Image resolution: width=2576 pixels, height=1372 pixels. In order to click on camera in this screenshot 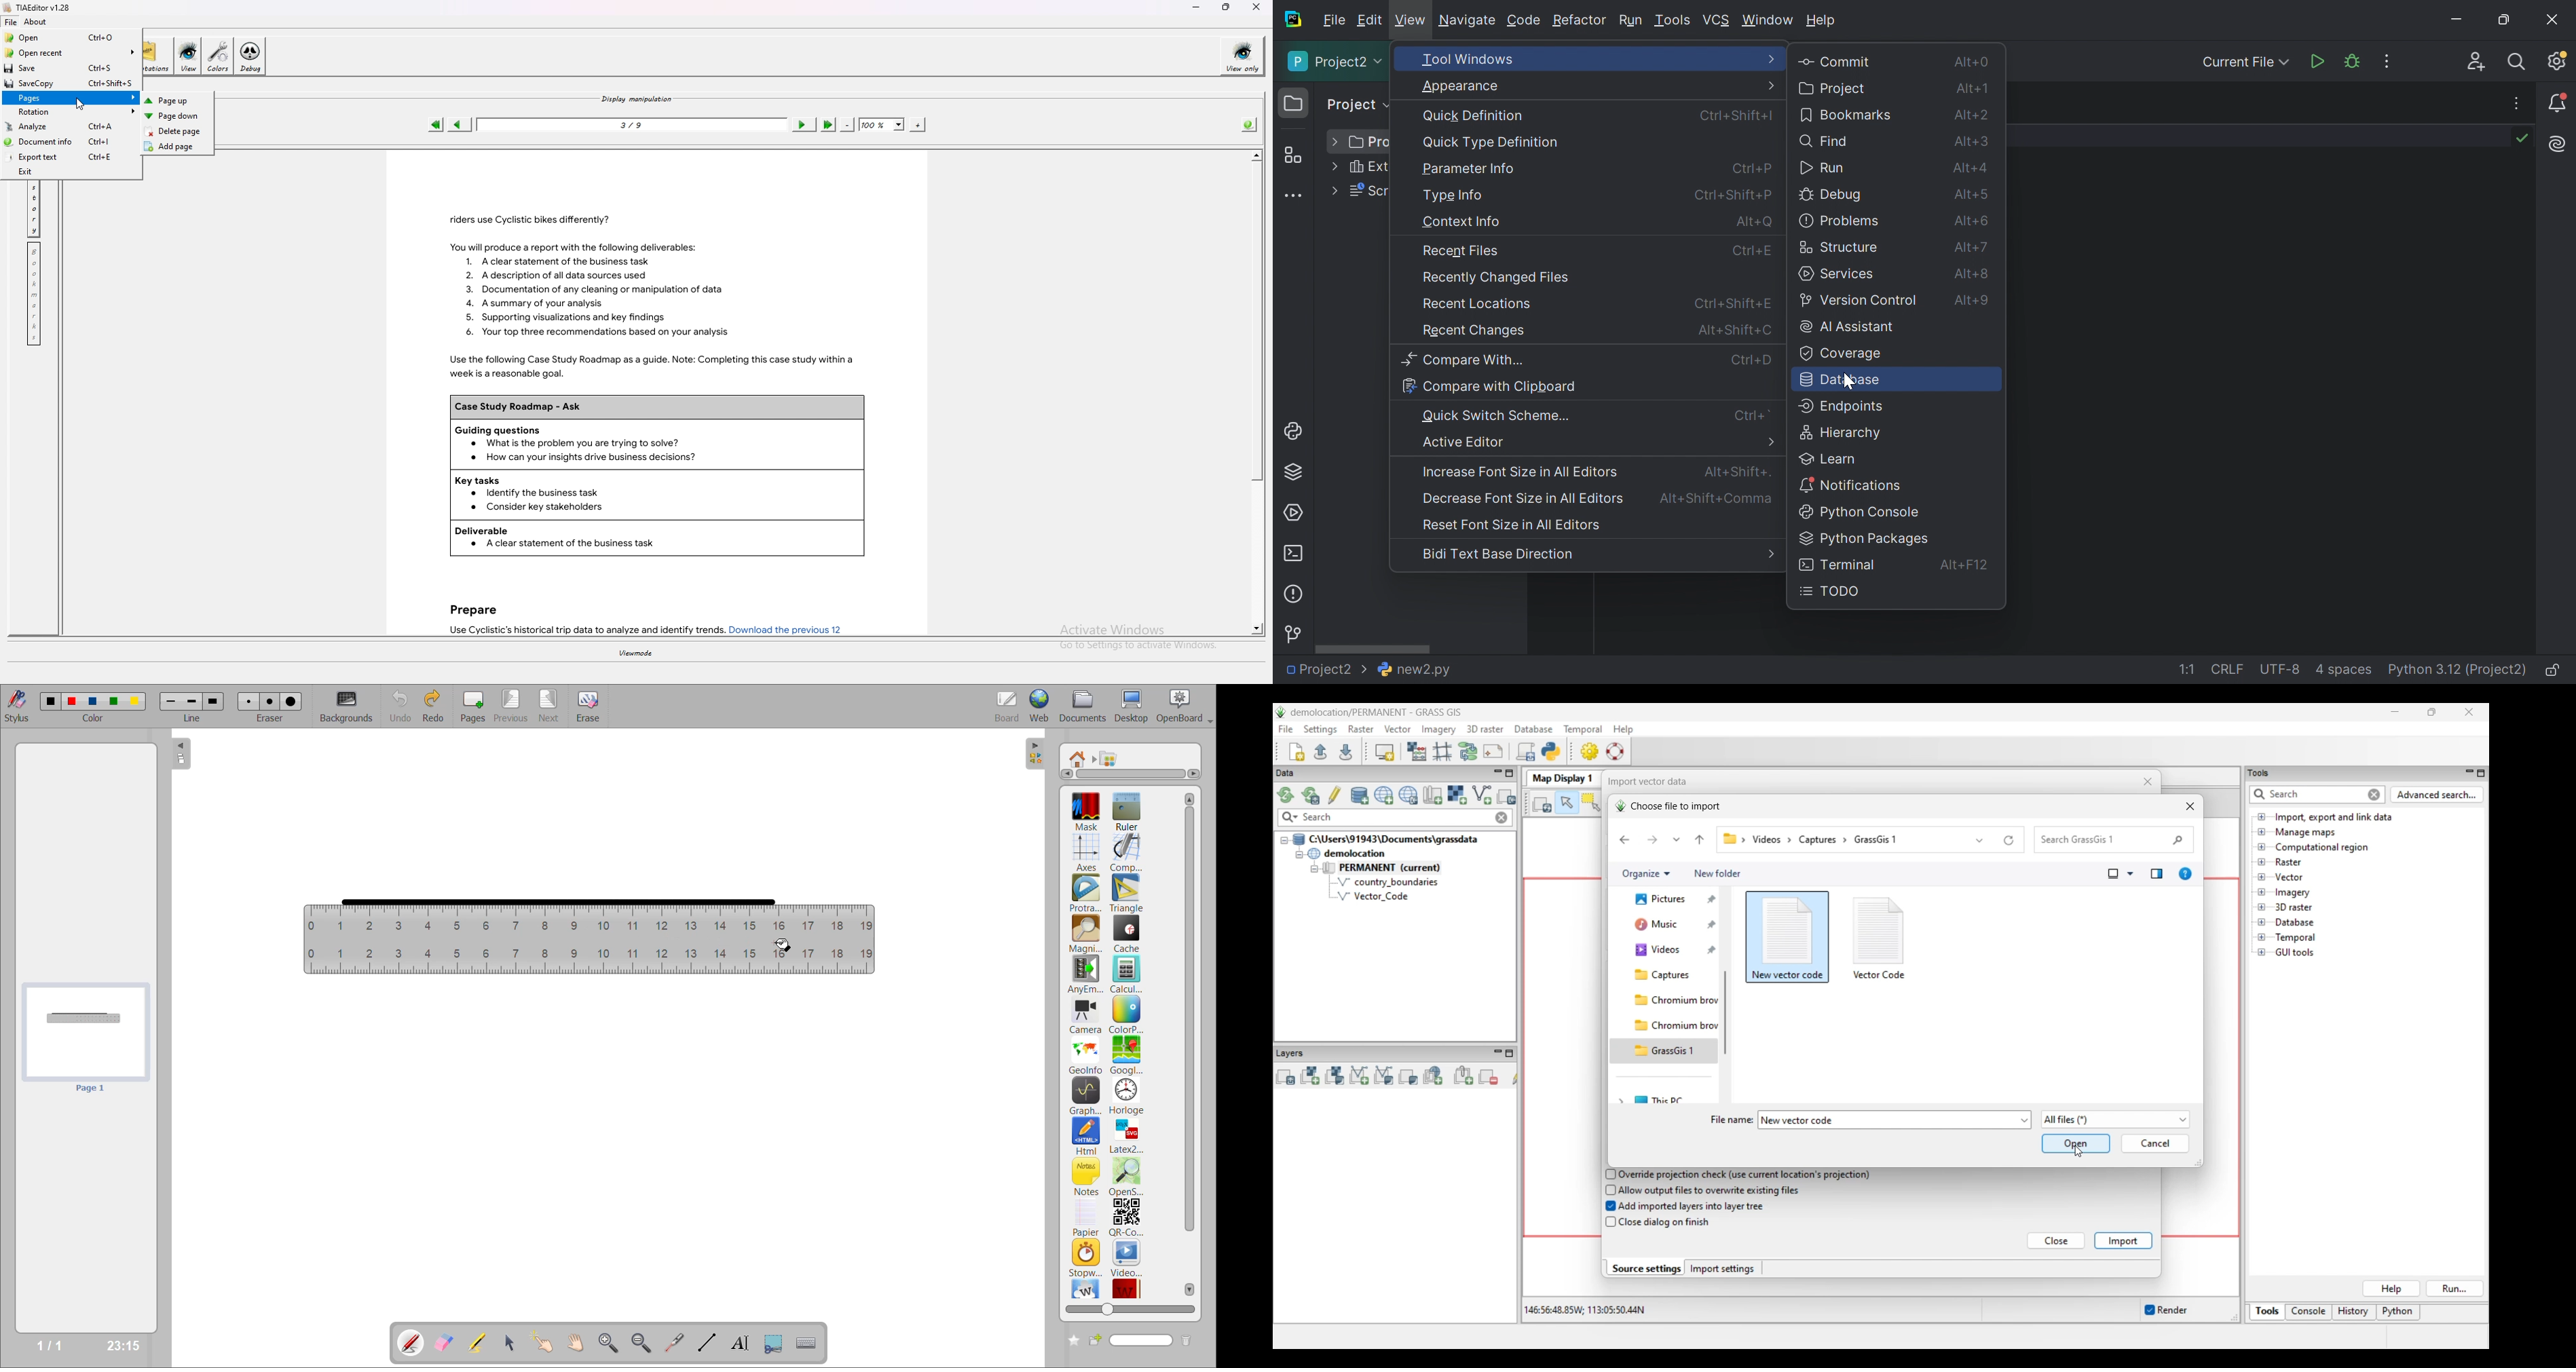, I will do `click(1086, 1016)`.